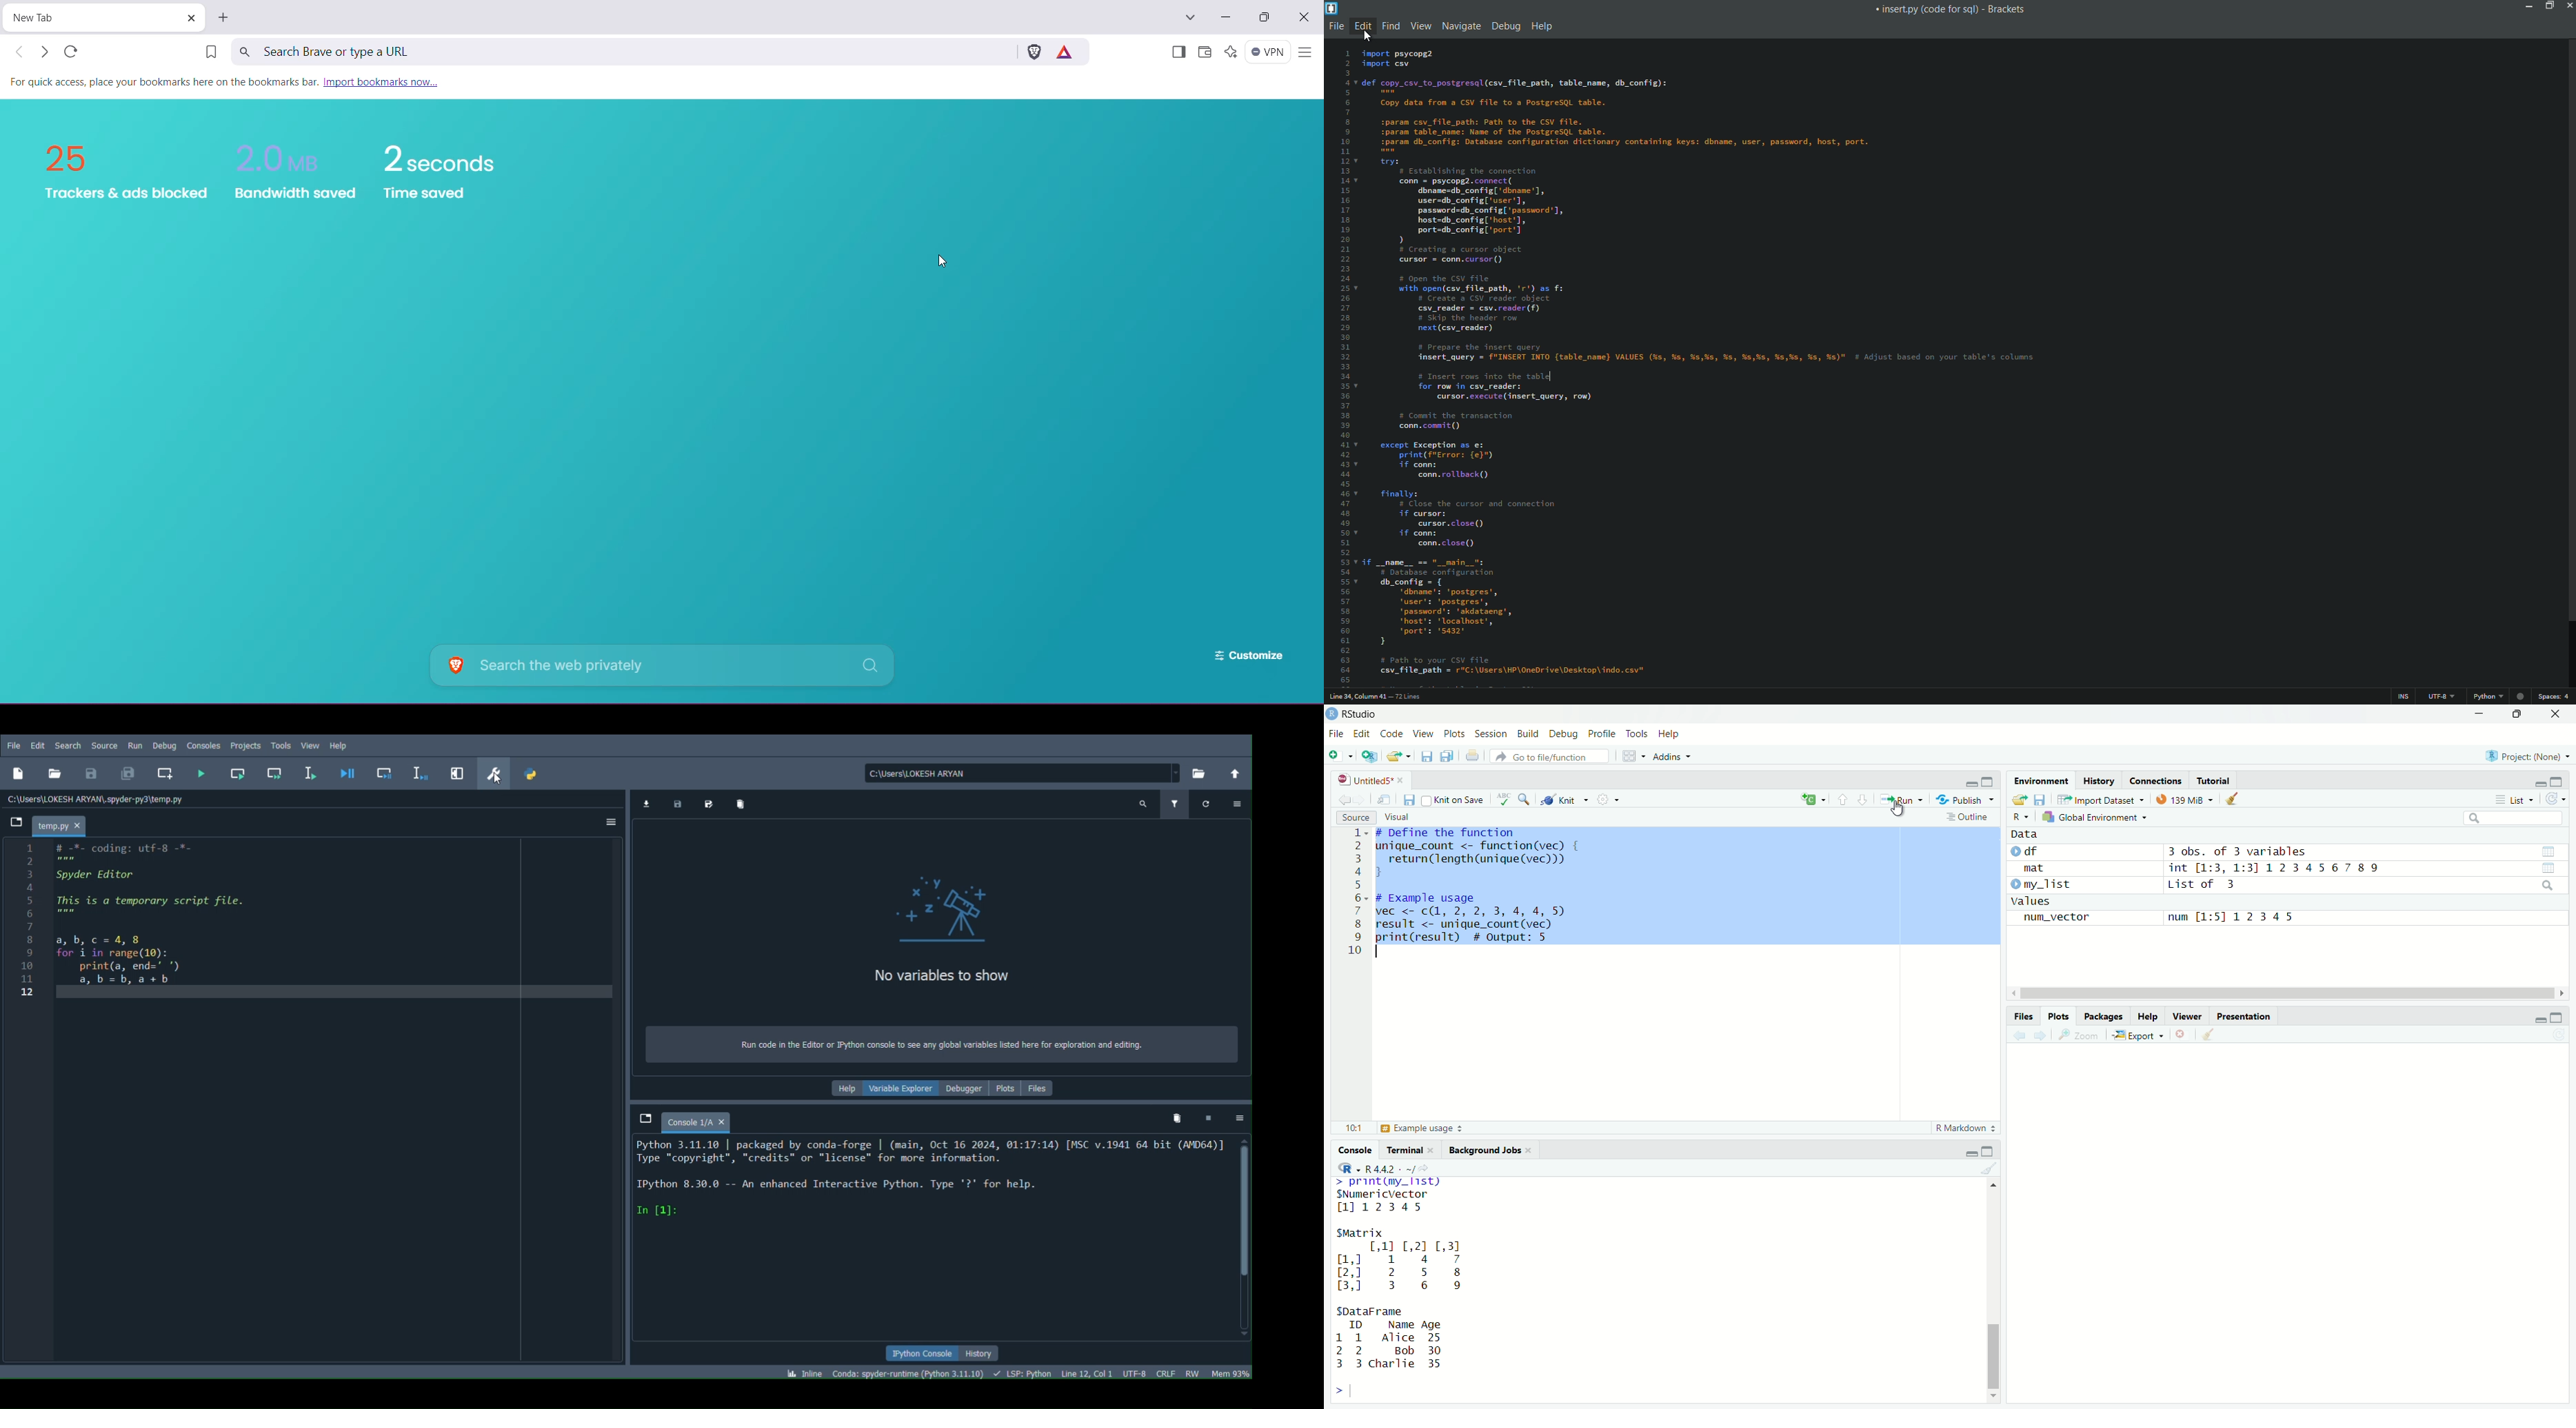 This screenshot has width=2576, height=1428. Describe the element at coordinates (1403, 1277) in the screenshot. I see `>. TRE Fay
SNumericVector
1112345
SMatrix
[,11 [,2] [,3]

ml 1 4 7
2,] 2 5 8
3,0 3 6 9
SDataFrame

ID Name Age
1 1 Alice 25
2 2 Bob 30
3 3 charlie 35` at that location.